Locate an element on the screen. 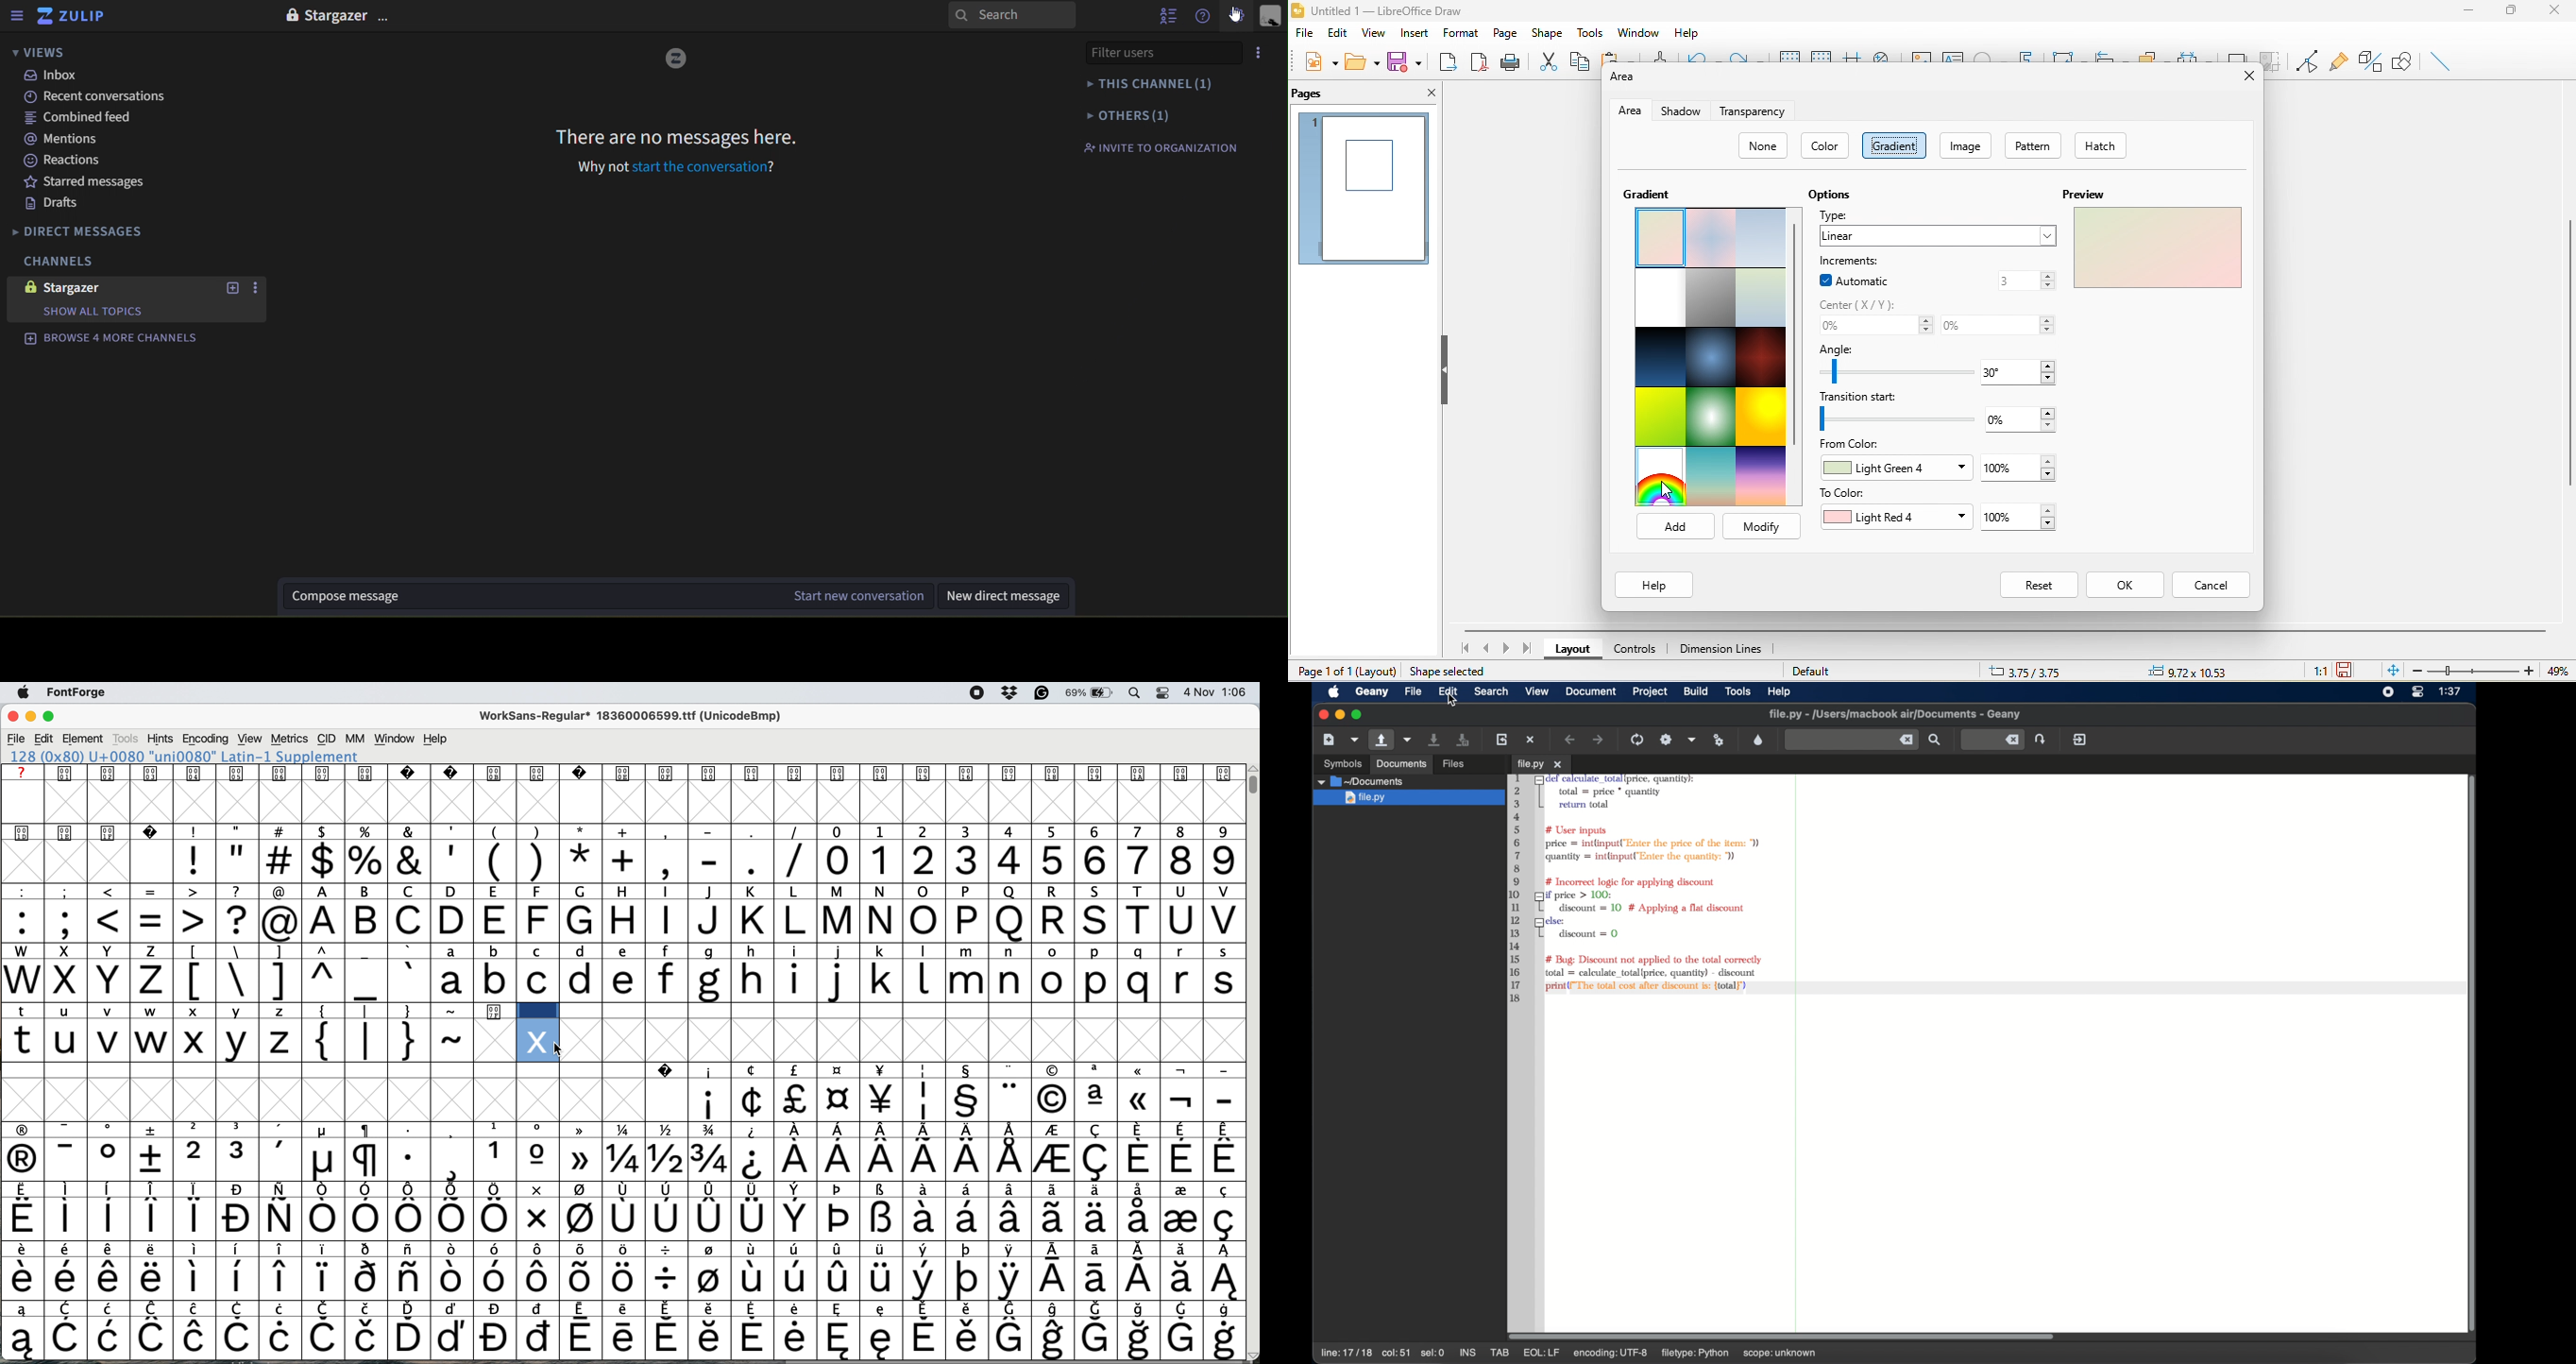 The width and height of the screenshot is (2576, 1372). midnight is located at coordinates (1662, 359).